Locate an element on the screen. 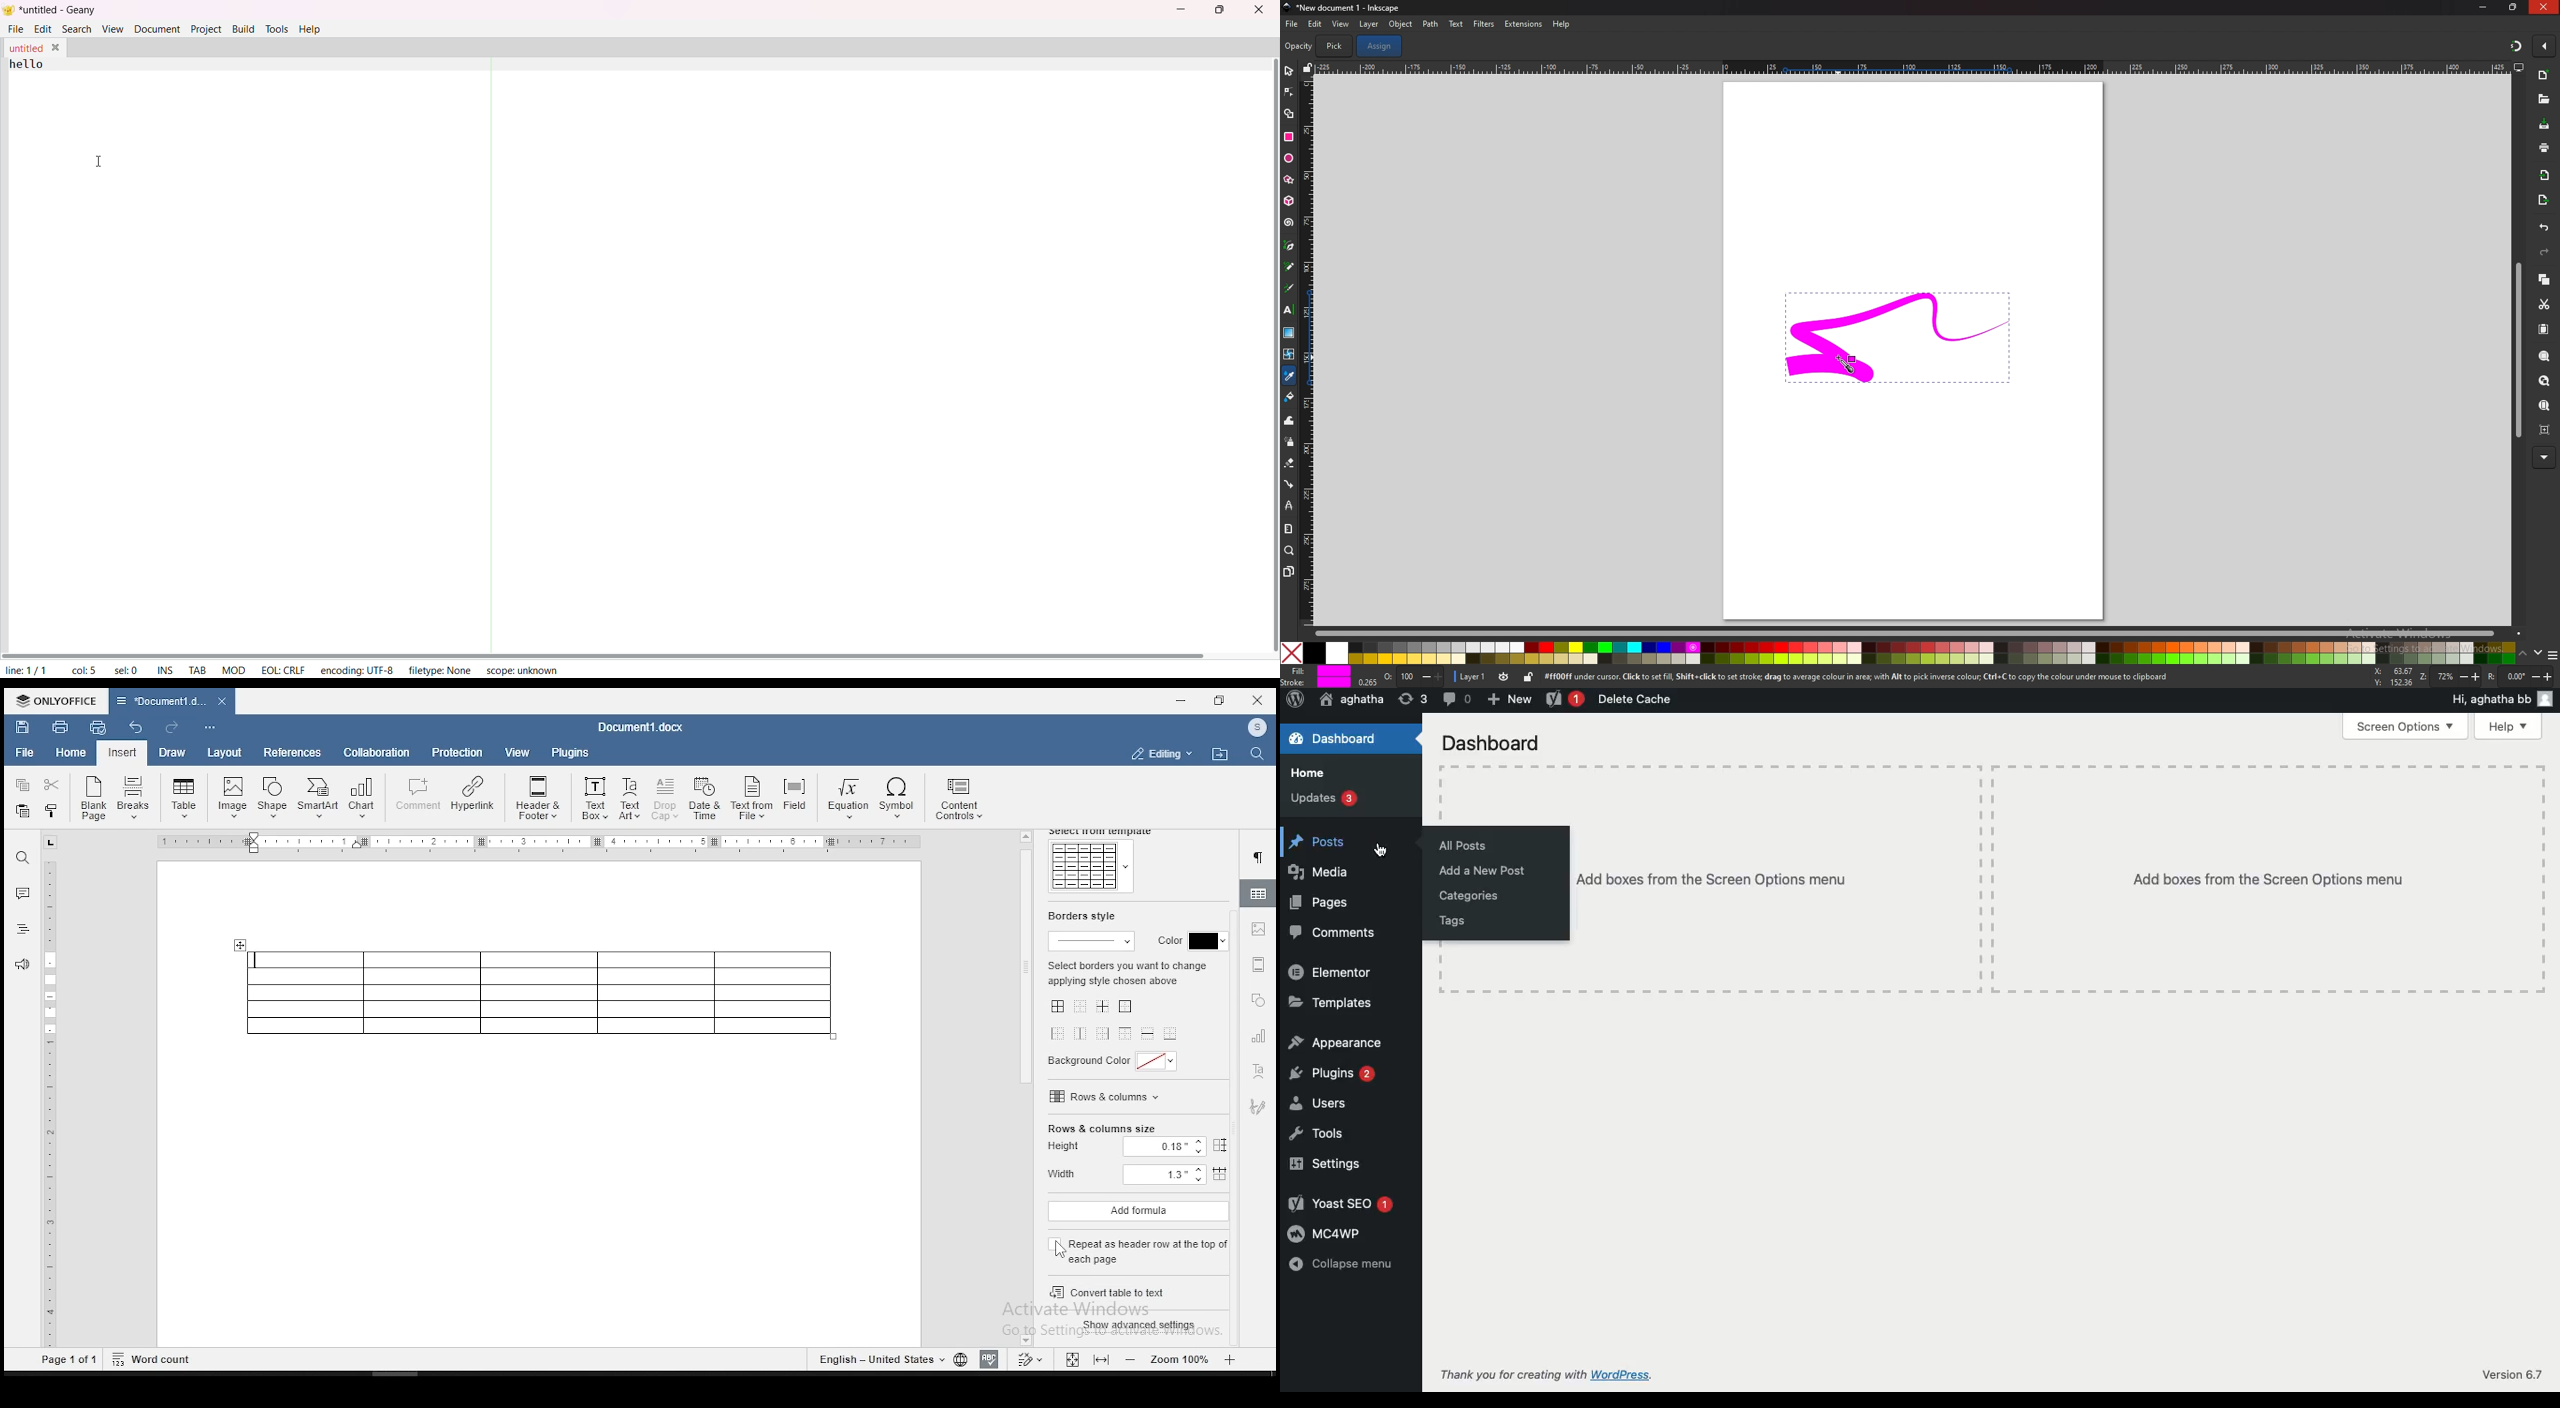 The height and width of the screenshot is (1428, 2576). color is located at coordinates (1188, 942).